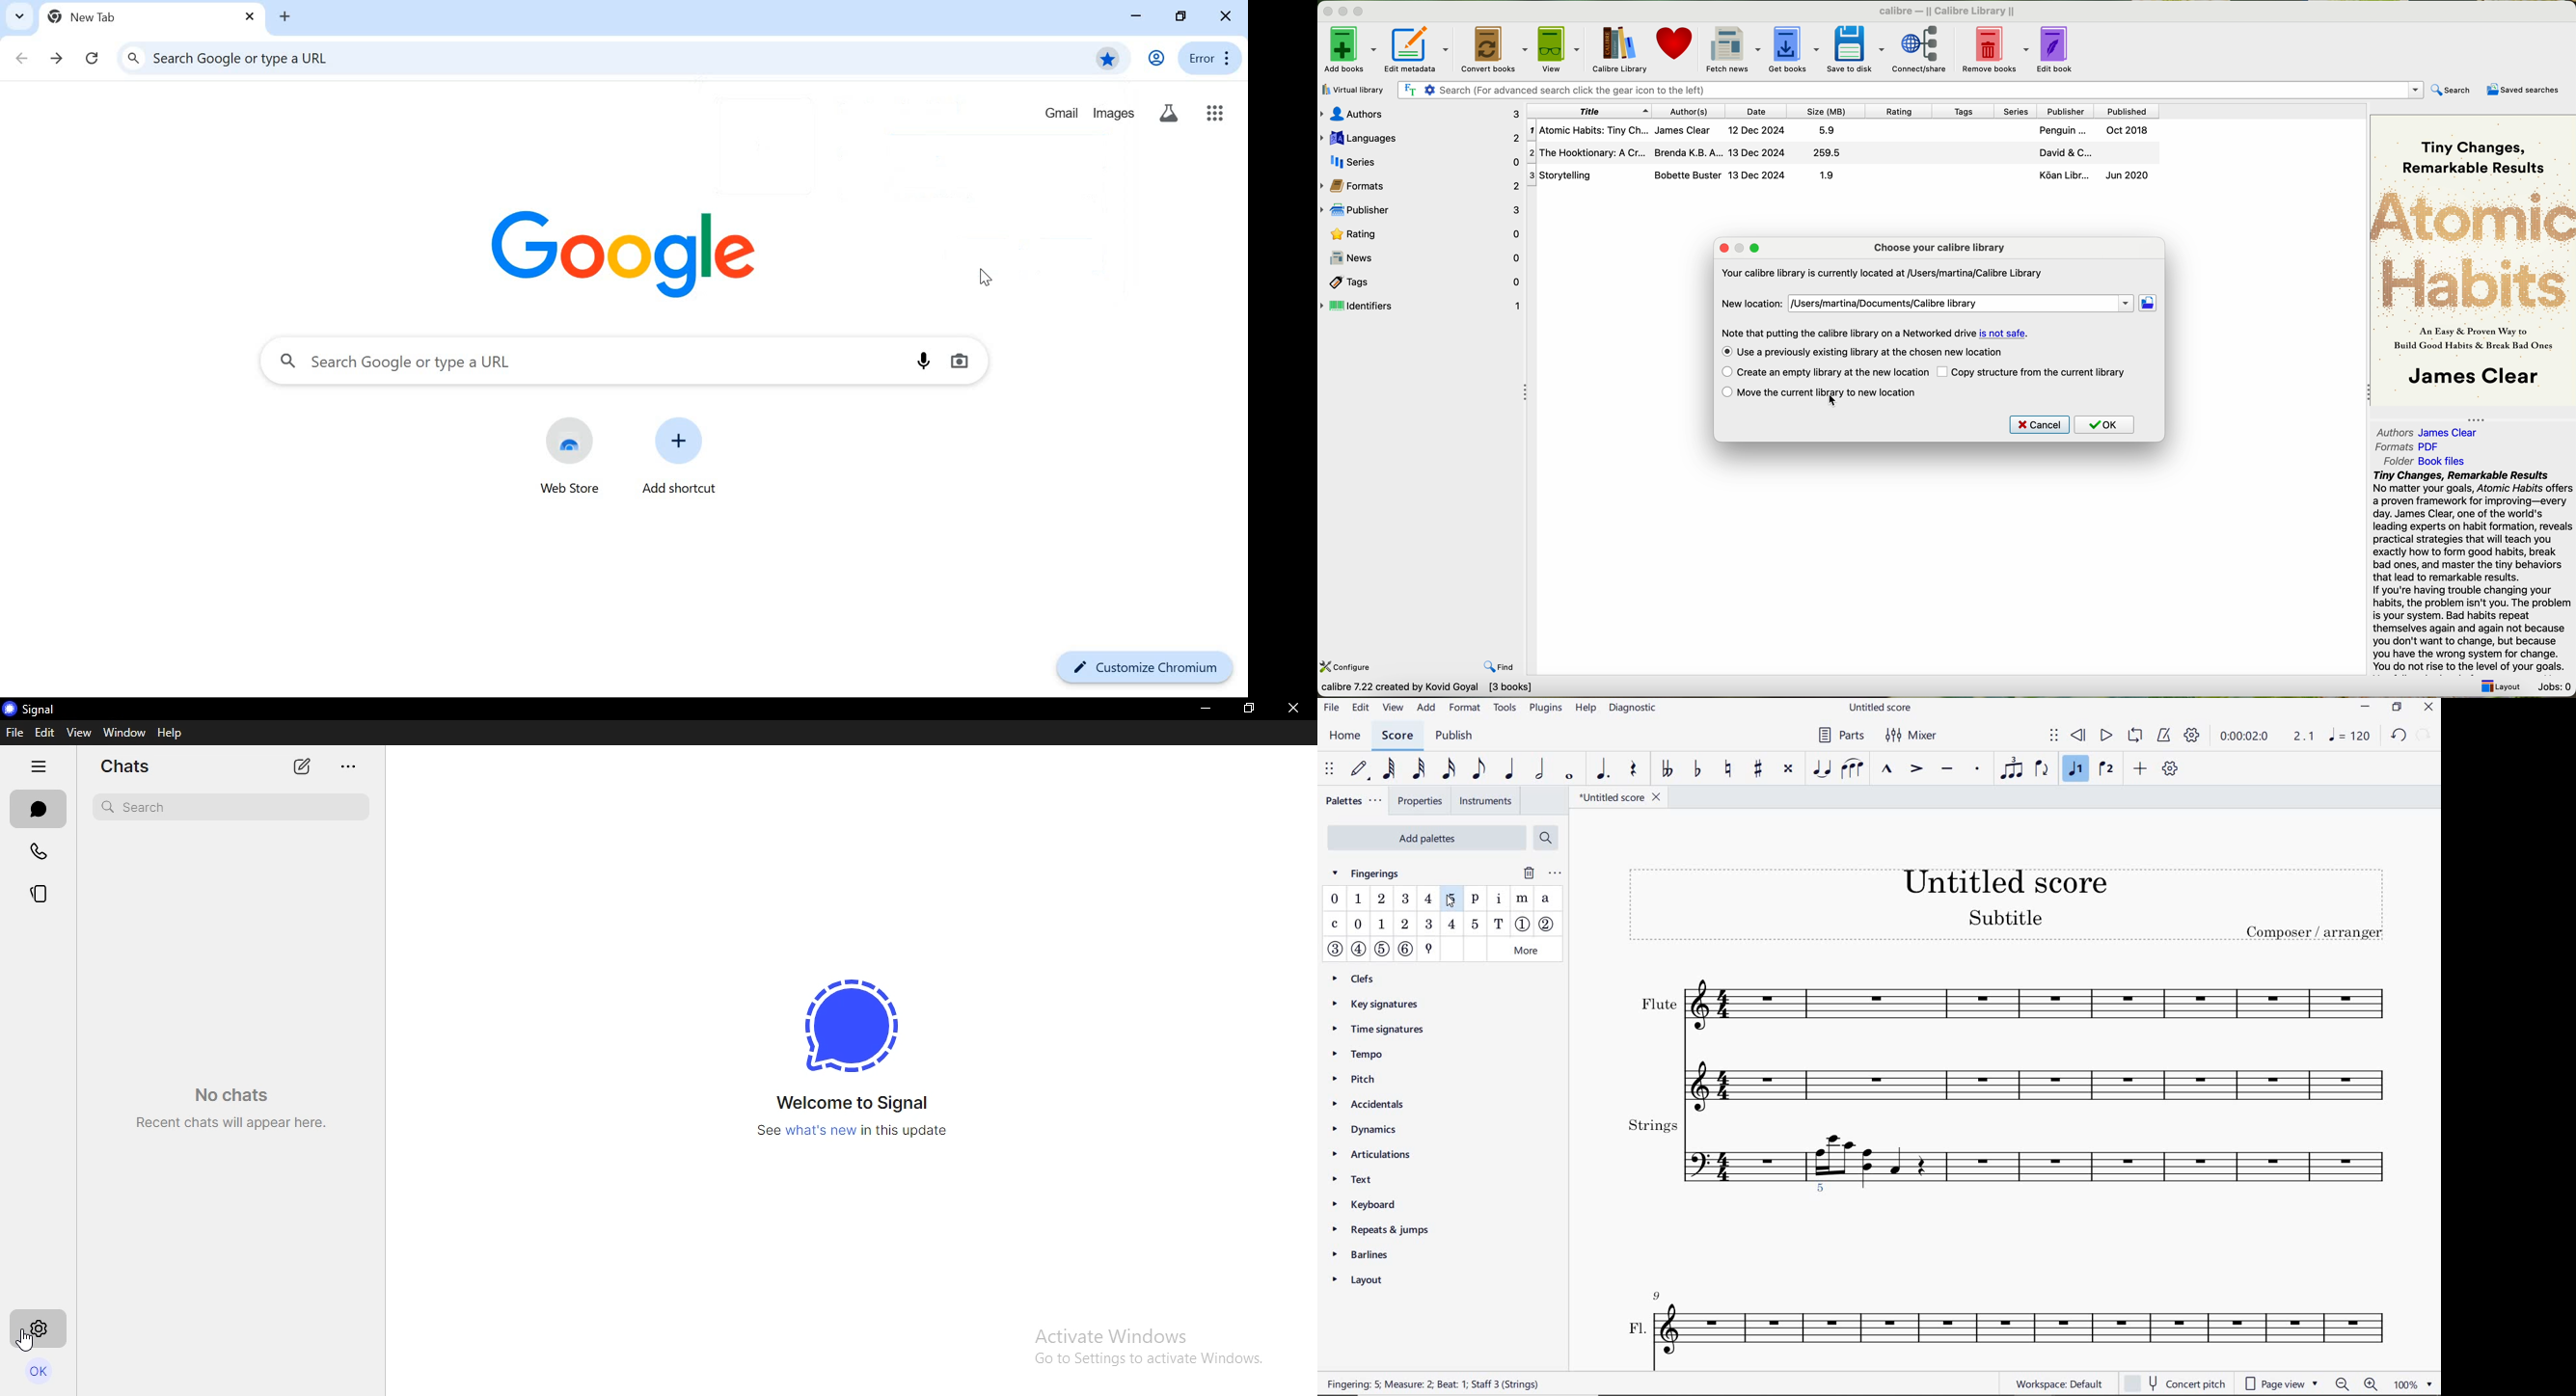 Image resolution: width=2576 pixels, height=1400 pixels. What do you see at coordinates (1824, 1193) in the screenshot?
I see `FINGERINGS ADDED TO STRINGS INSTRUMENT` at bounding box center [1824, 1193].